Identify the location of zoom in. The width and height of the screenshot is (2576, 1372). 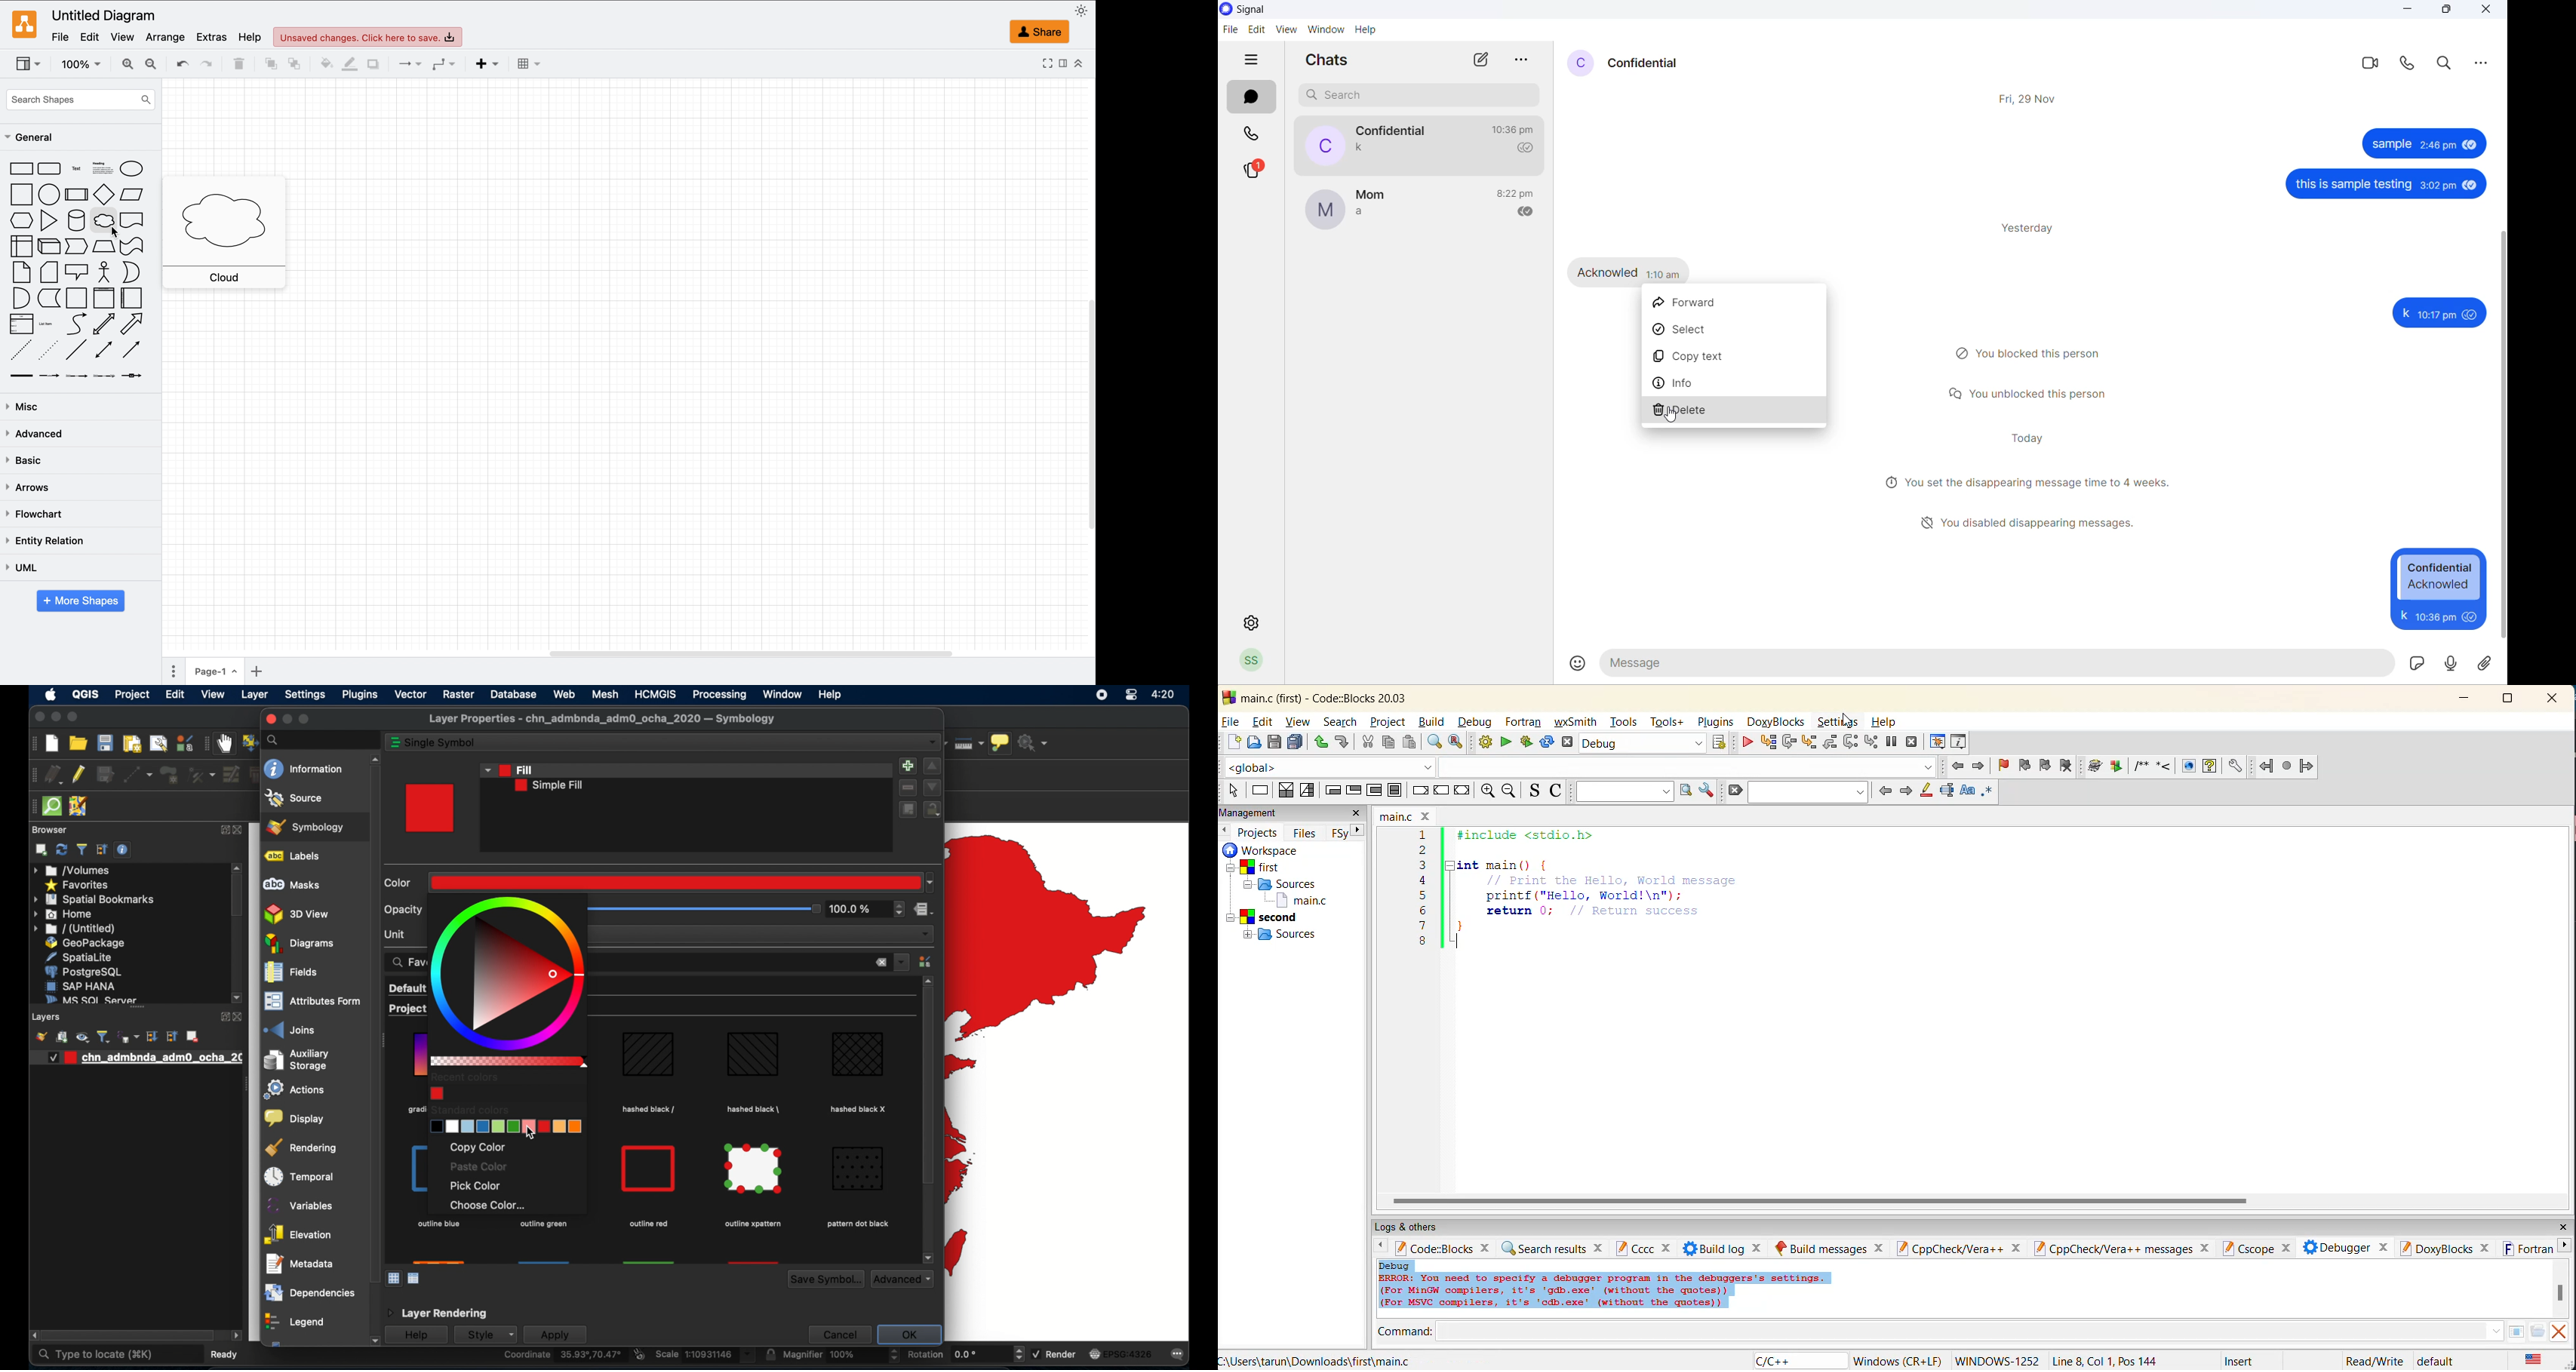
(1486, 791).